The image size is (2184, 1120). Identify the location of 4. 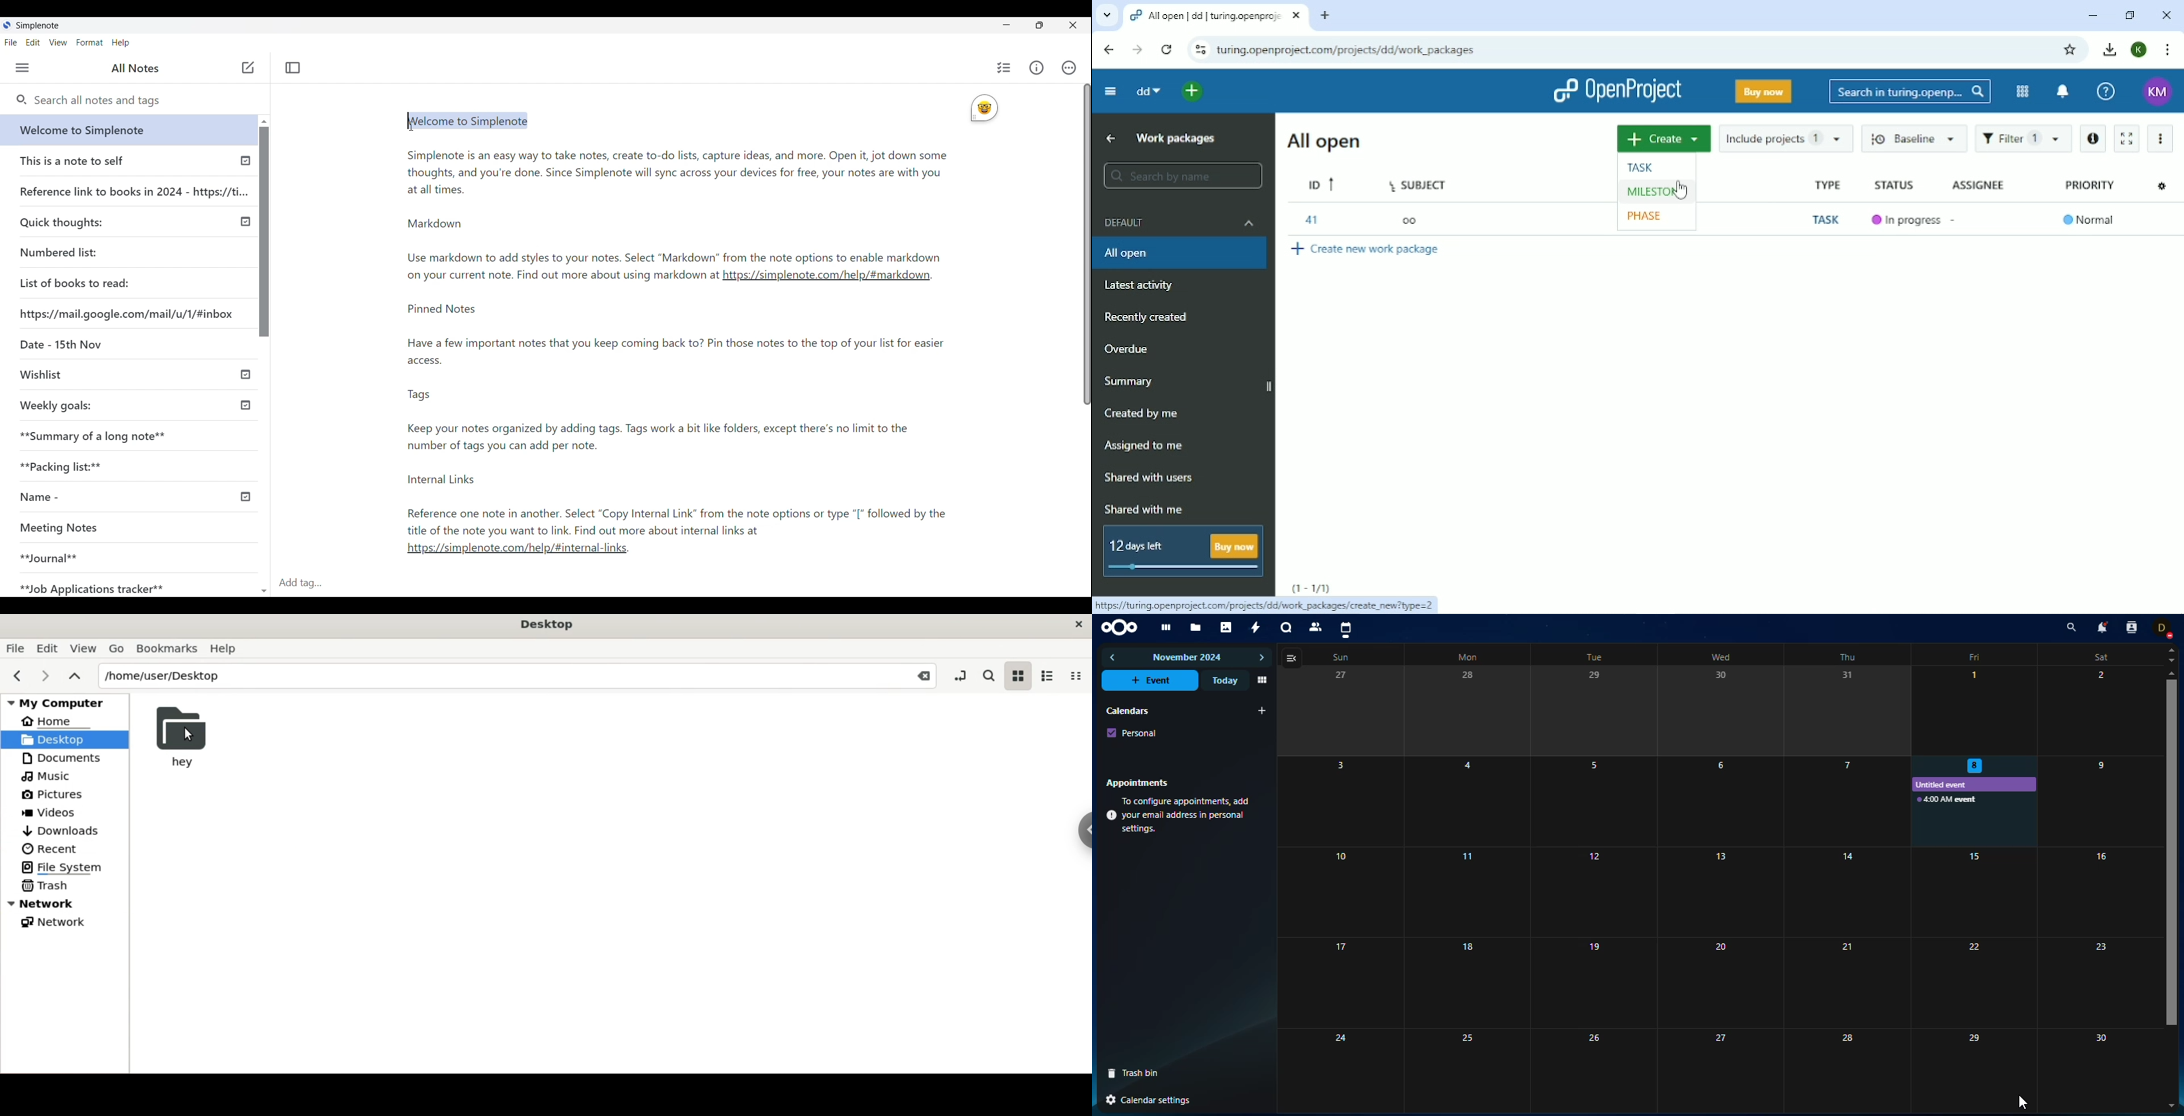
(1471, 801).